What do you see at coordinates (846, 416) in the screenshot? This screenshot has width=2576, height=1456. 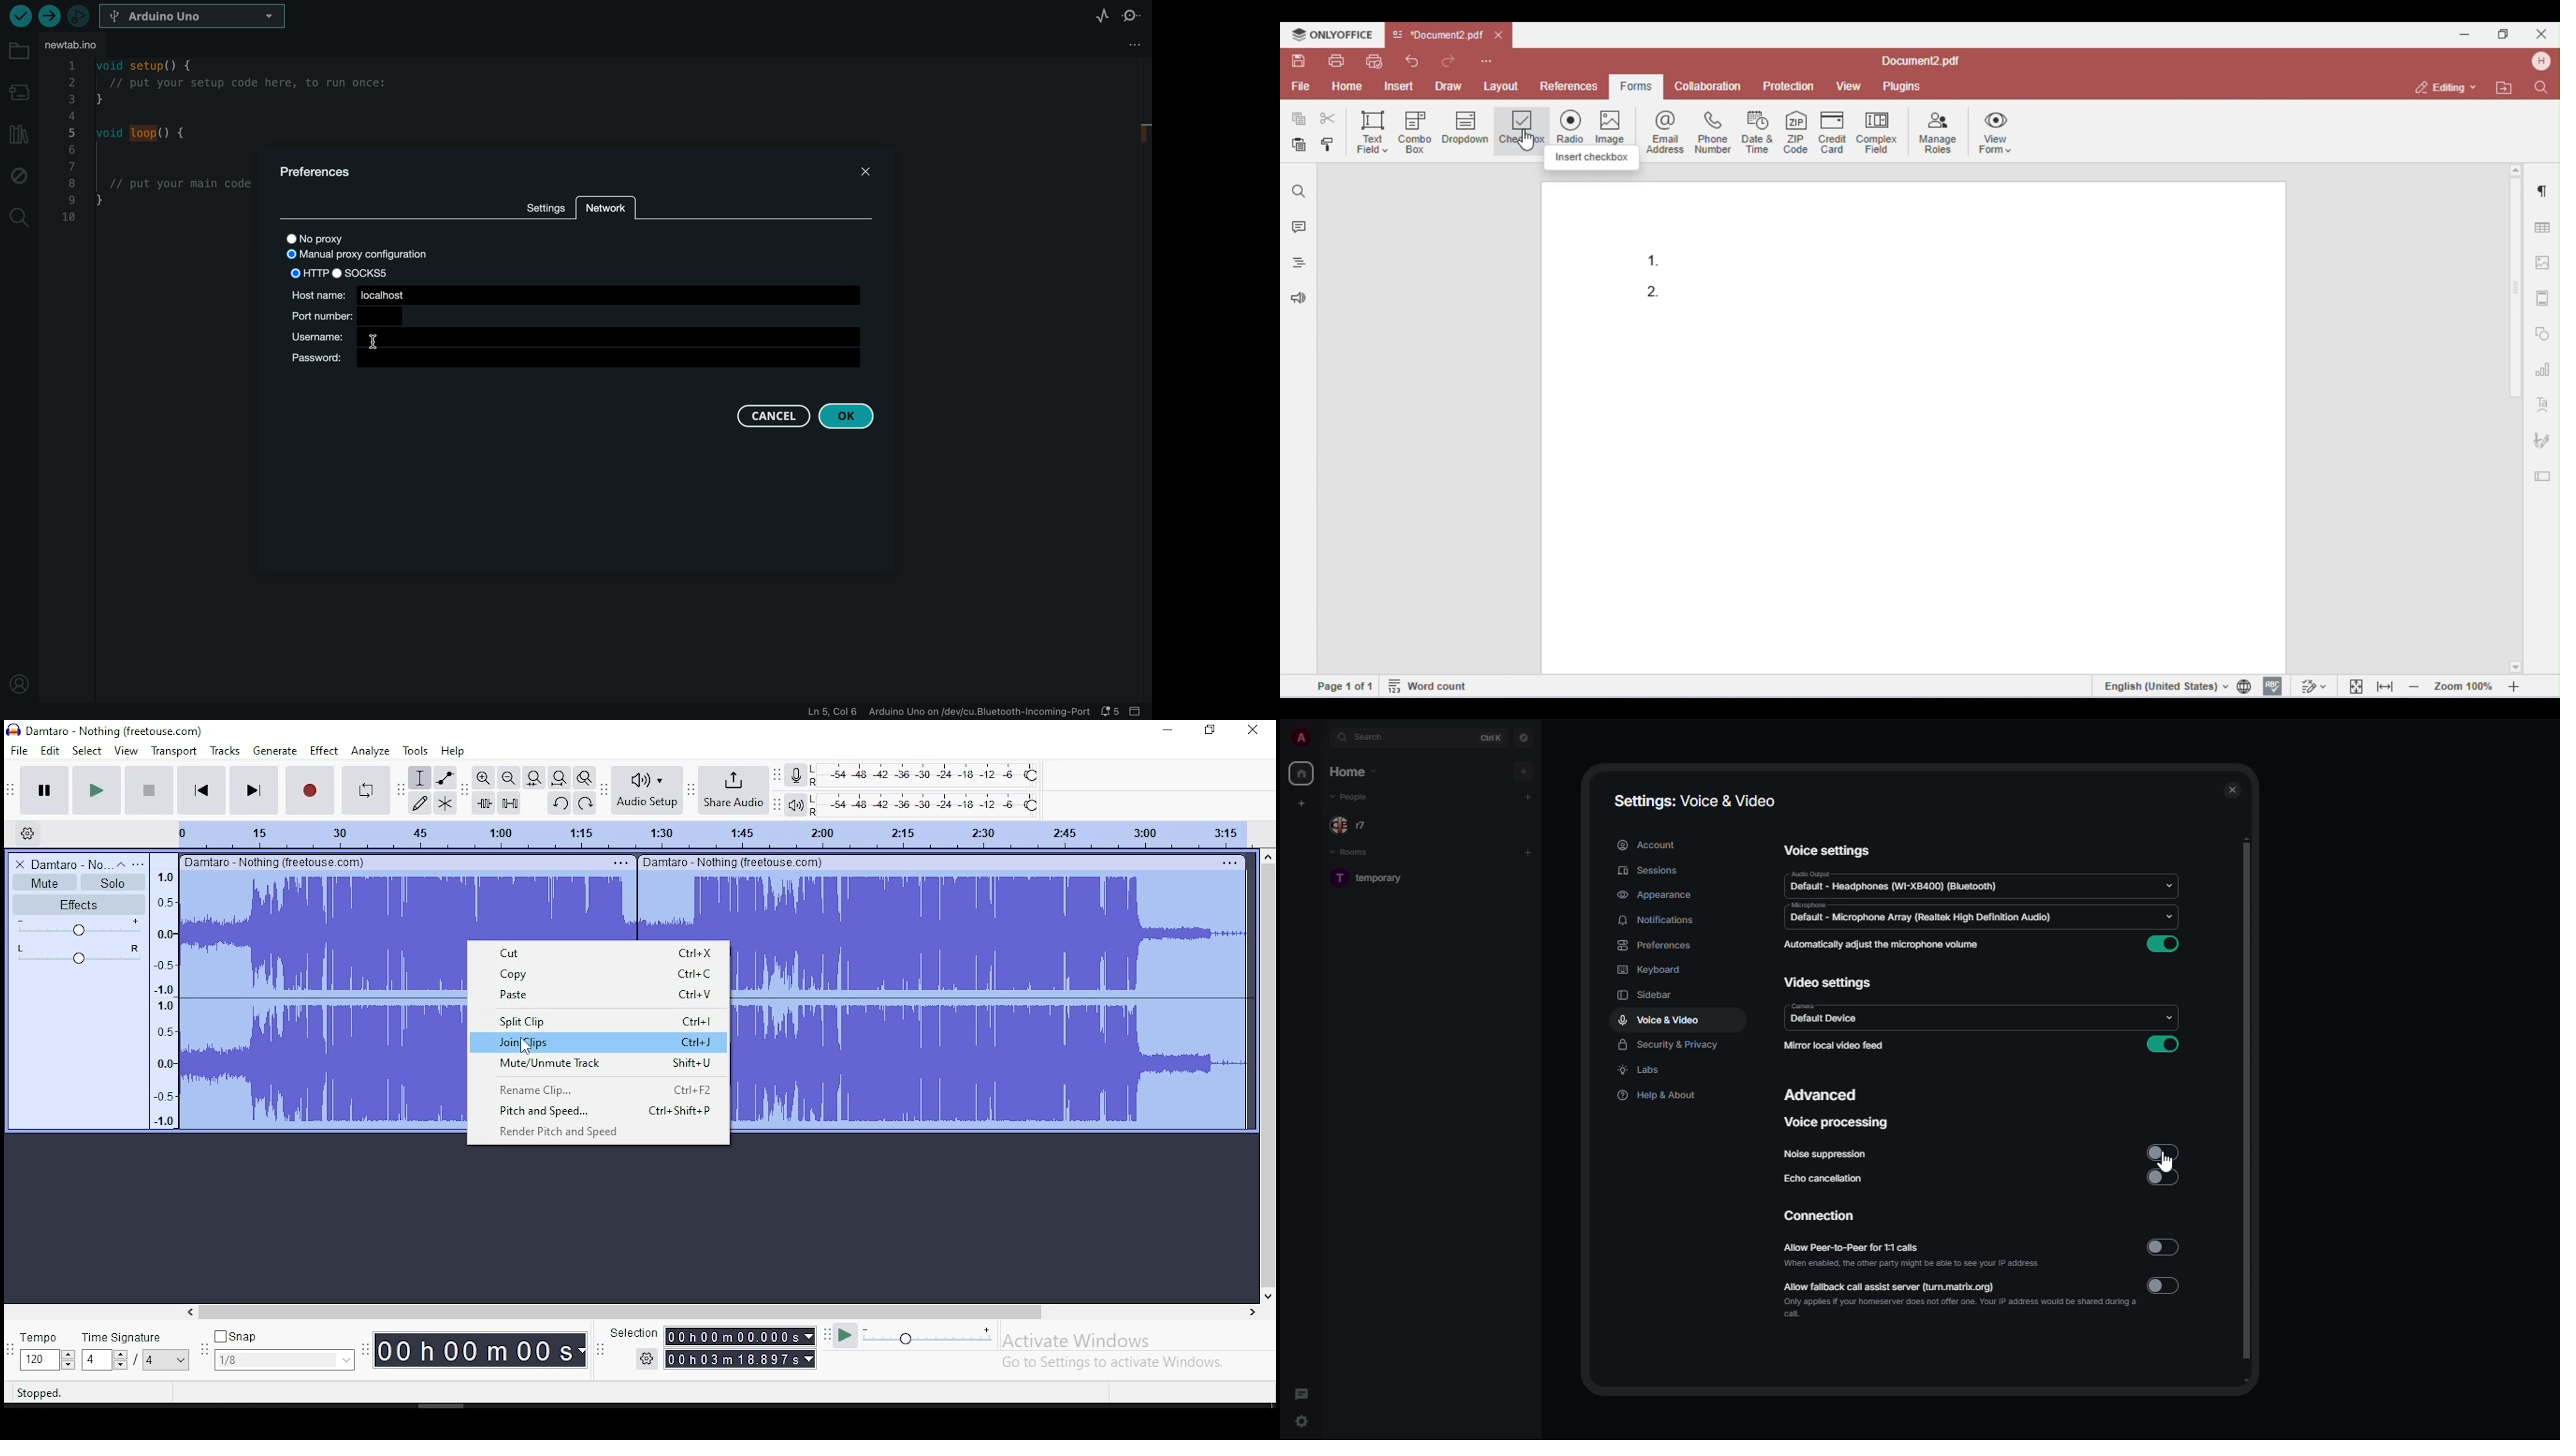 I see `ok` at bounding box center [846, 416].